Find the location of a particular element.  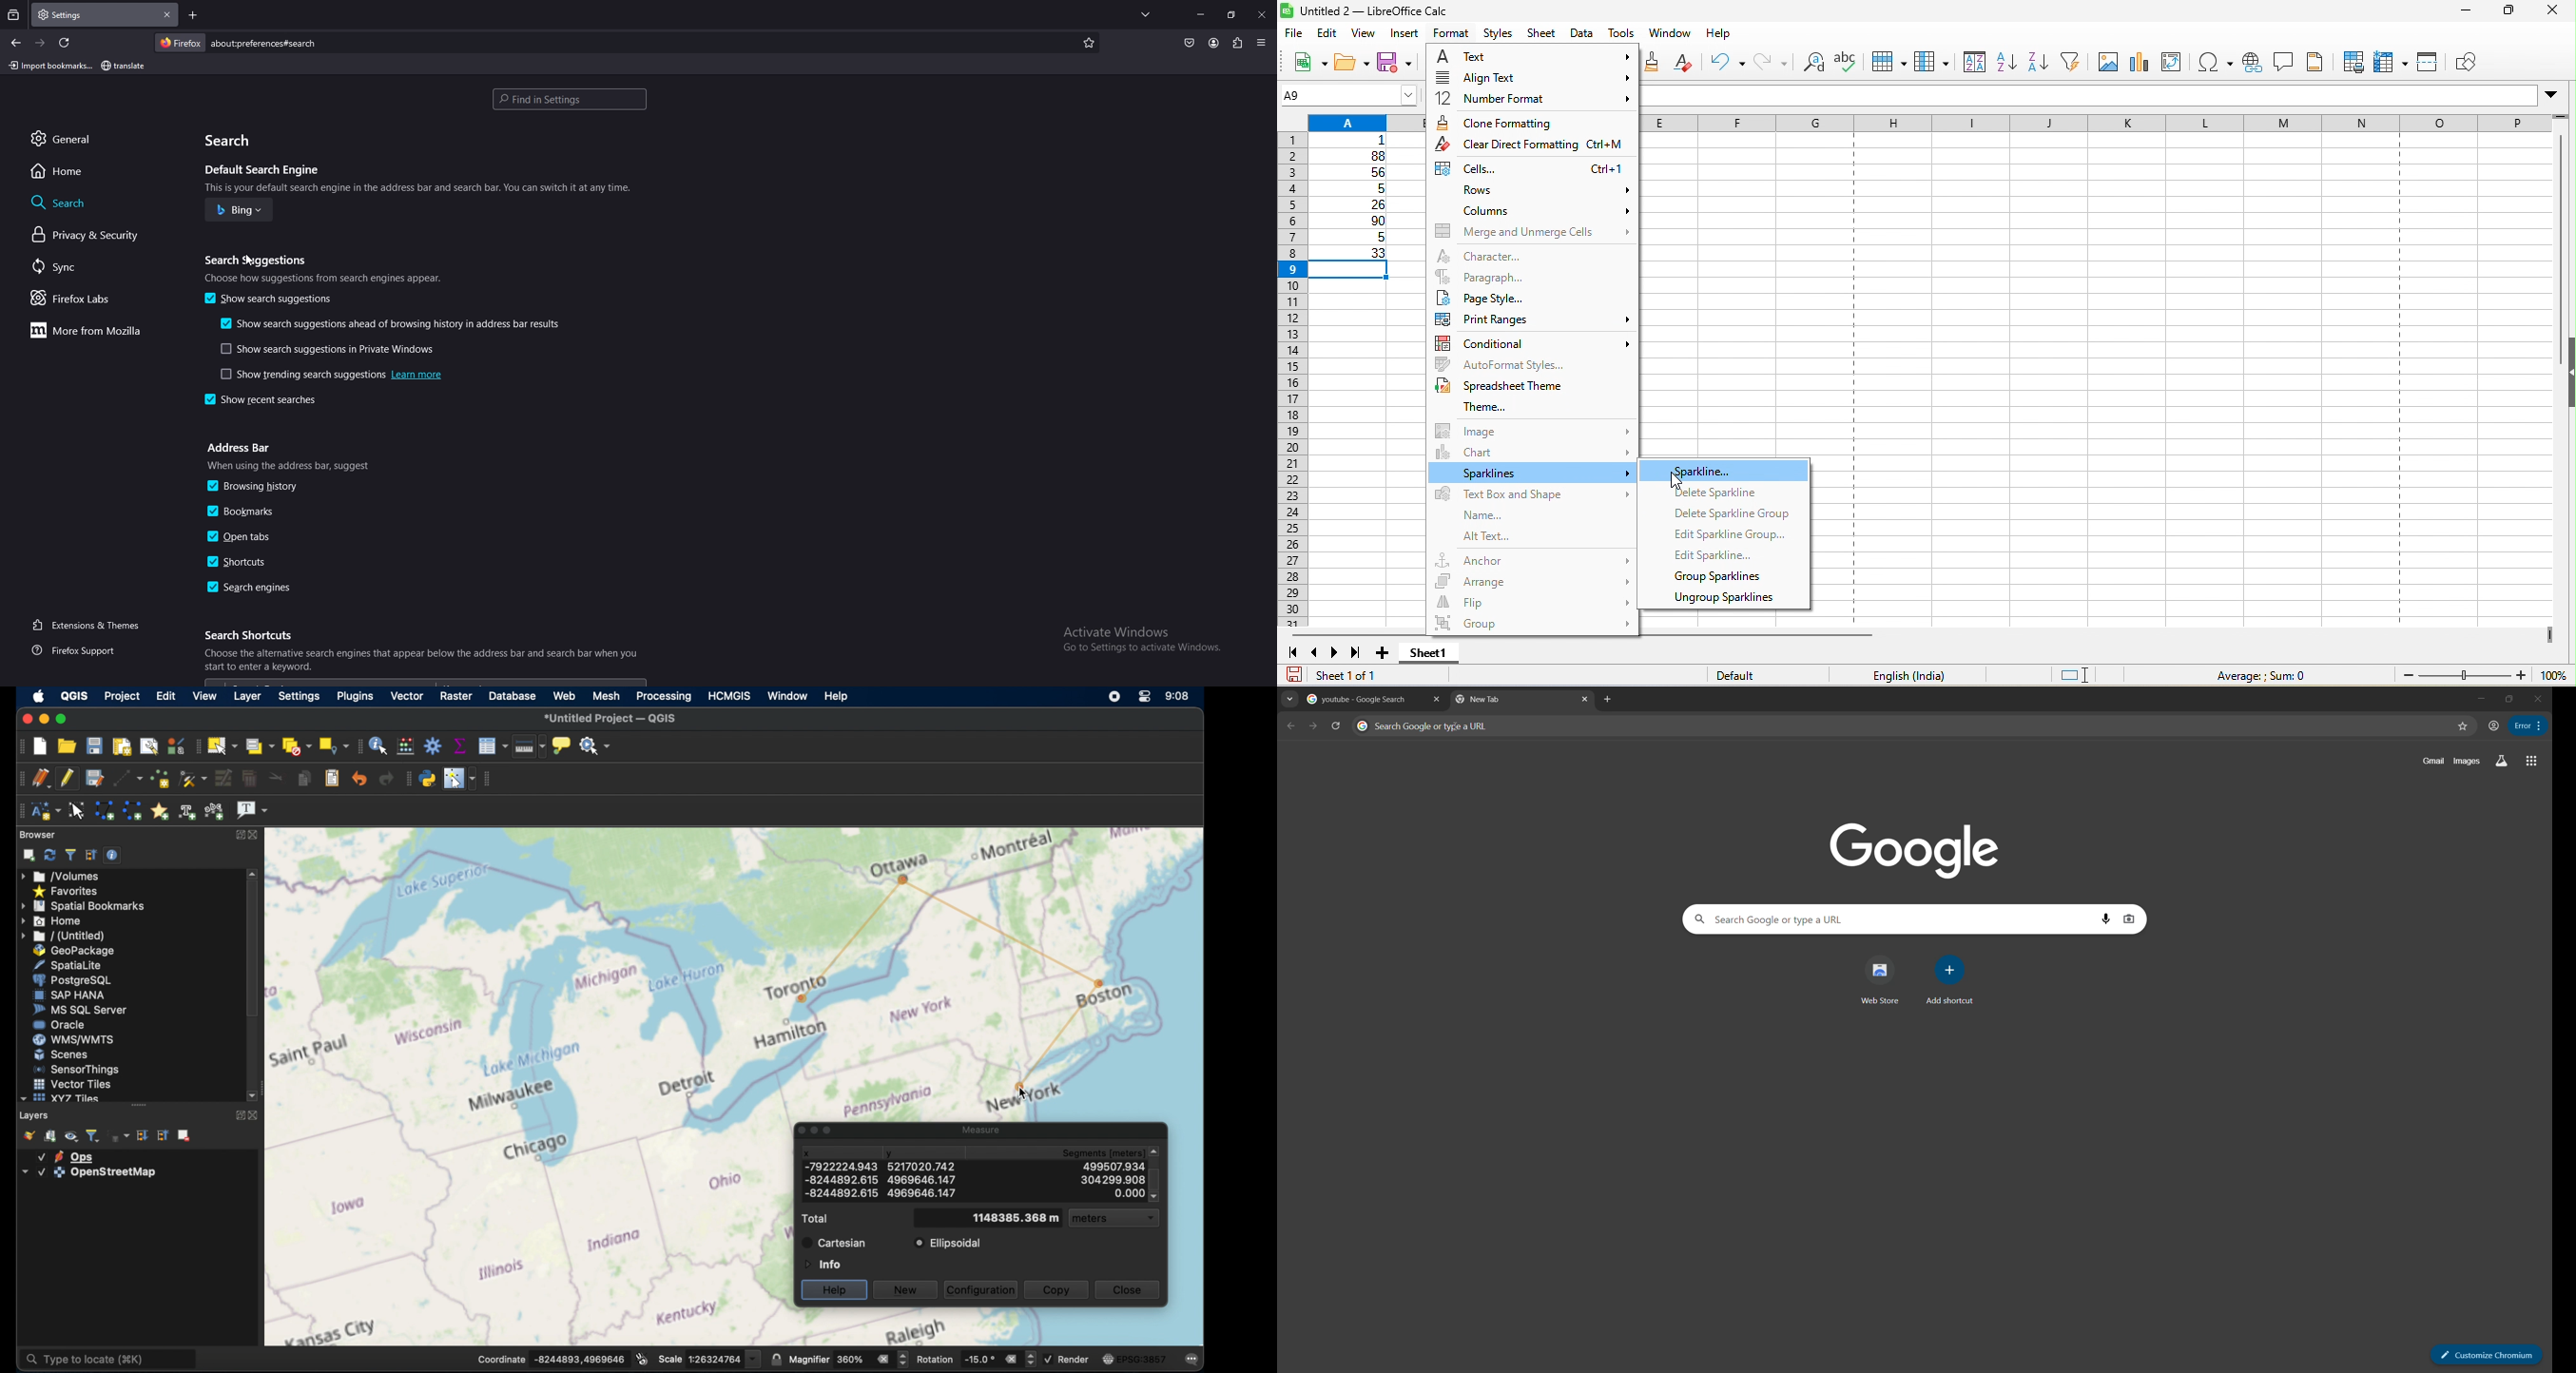

close is located at coordinates (1261, 15).